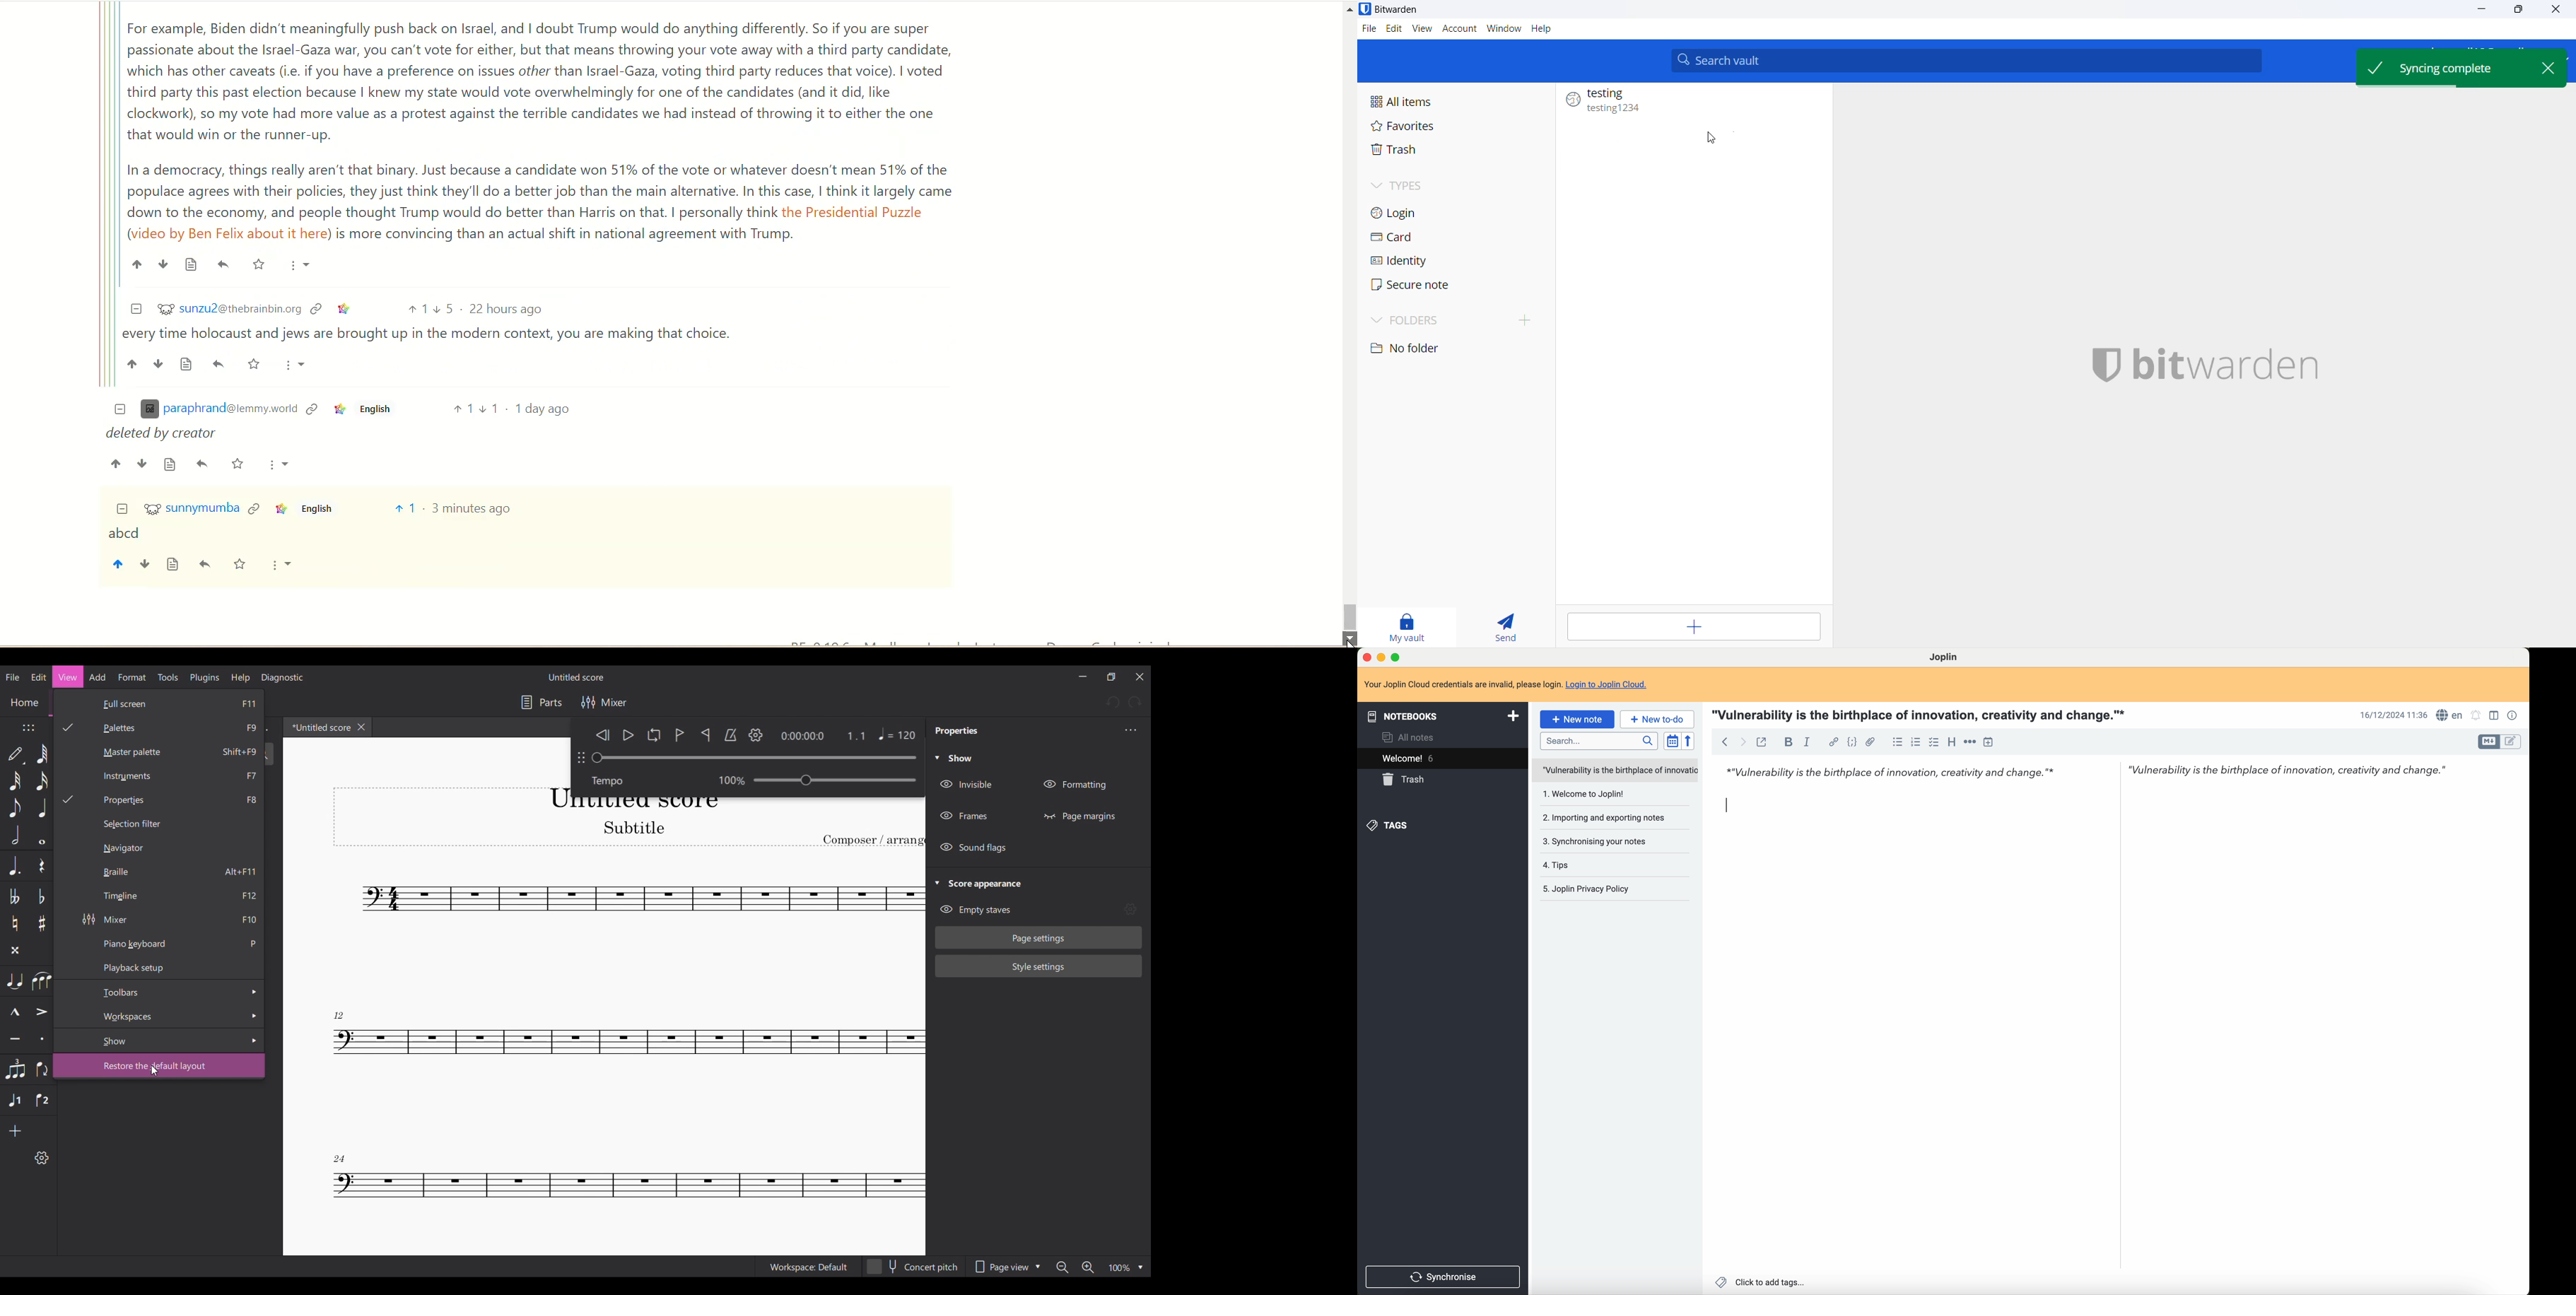 The image size is (2576, 1316). I want to click on synchronise, so click(1444, 1277).